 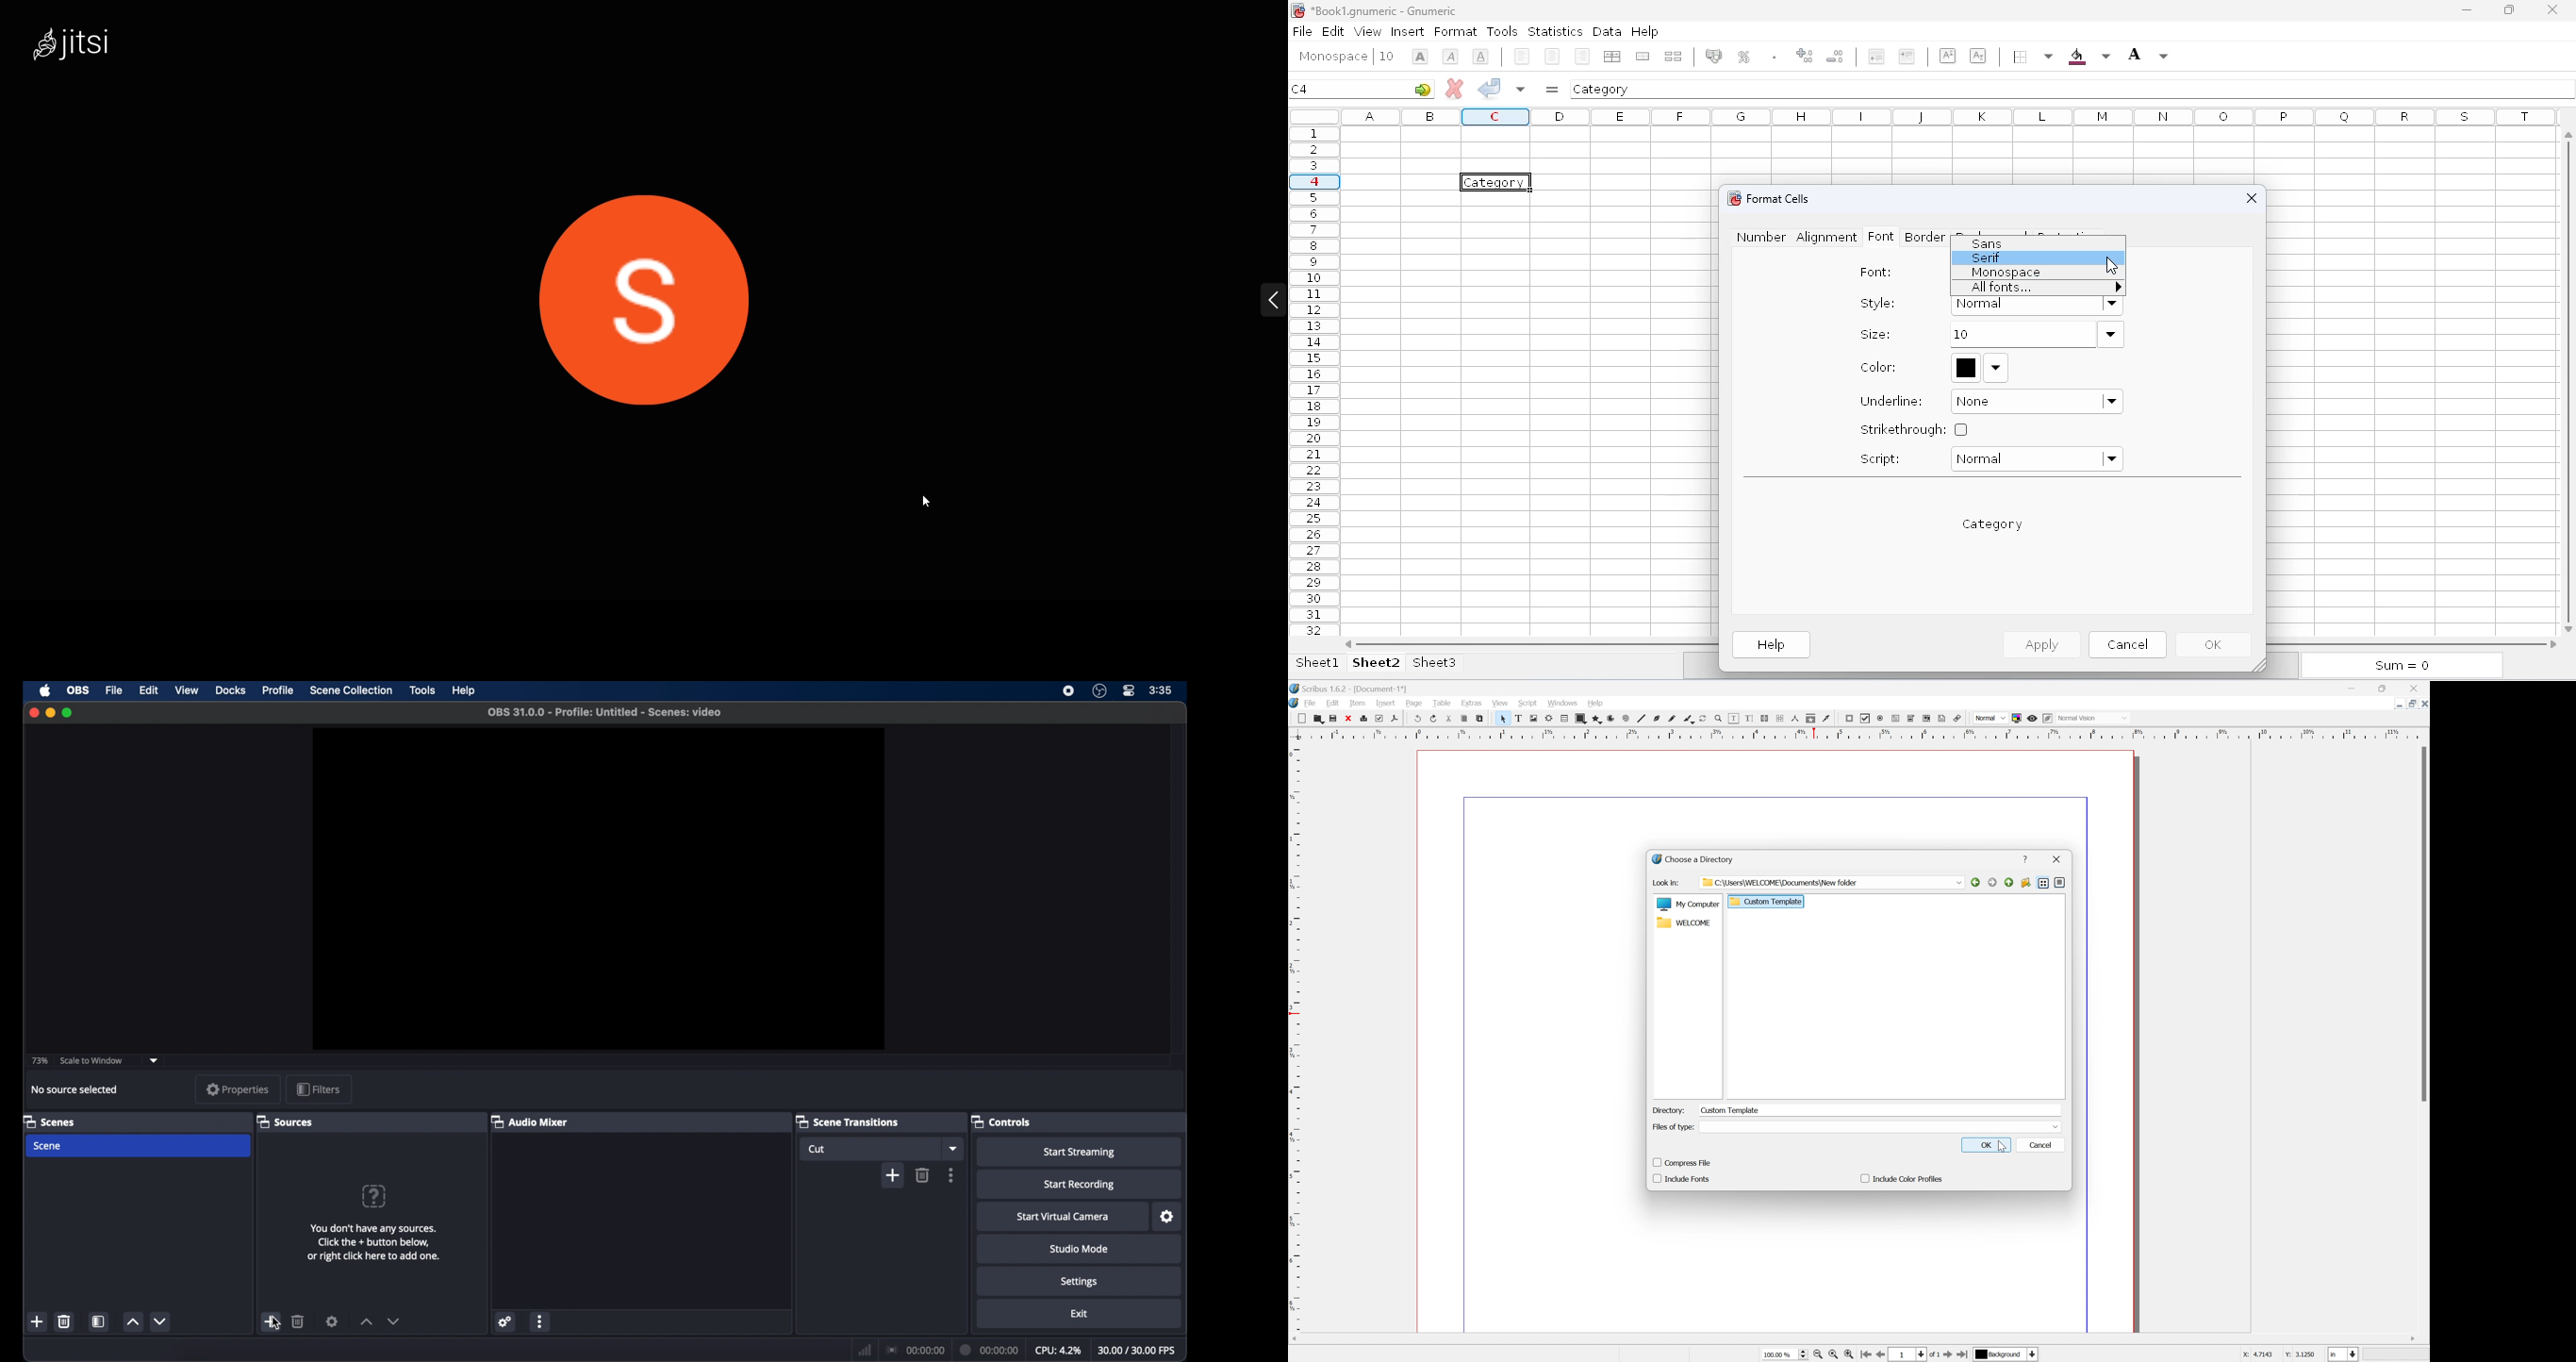 I want to click on number, so click(x=1761, y=237).